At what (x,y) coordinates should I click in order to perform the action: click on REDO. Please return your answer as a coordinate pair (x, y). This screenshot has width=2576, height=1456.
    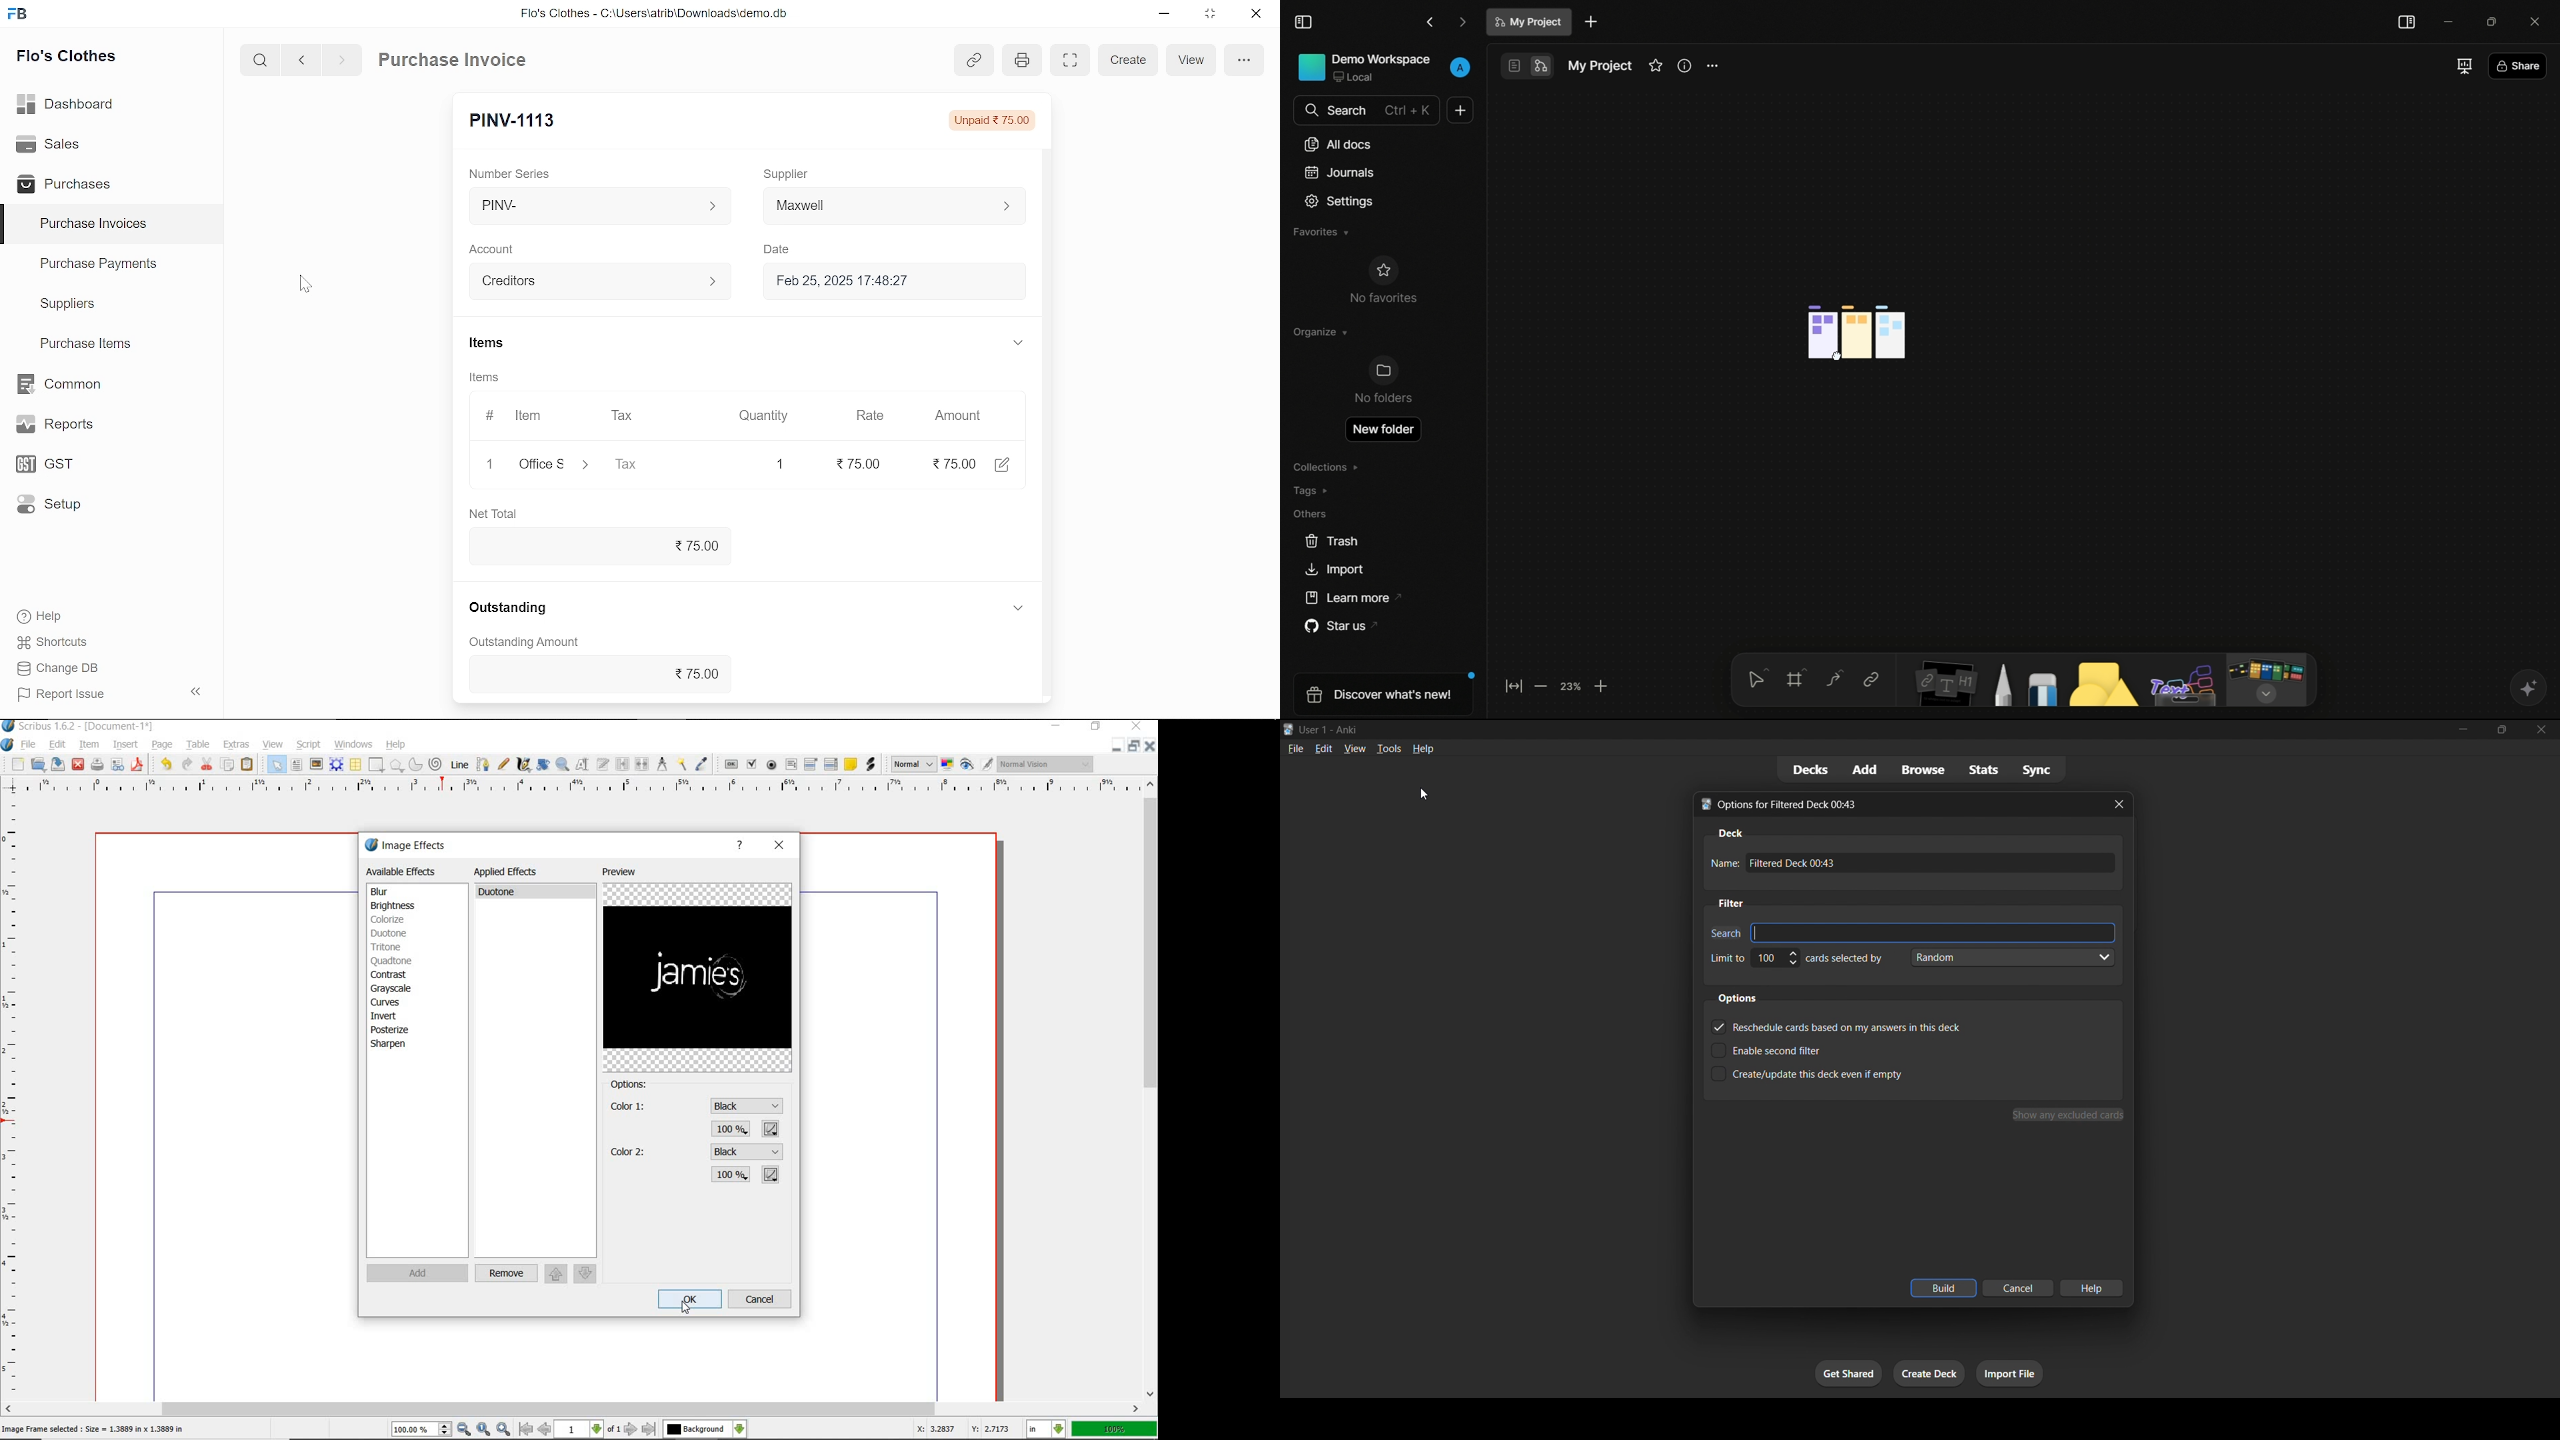
    Looking at the image, I should click on (165, 764).